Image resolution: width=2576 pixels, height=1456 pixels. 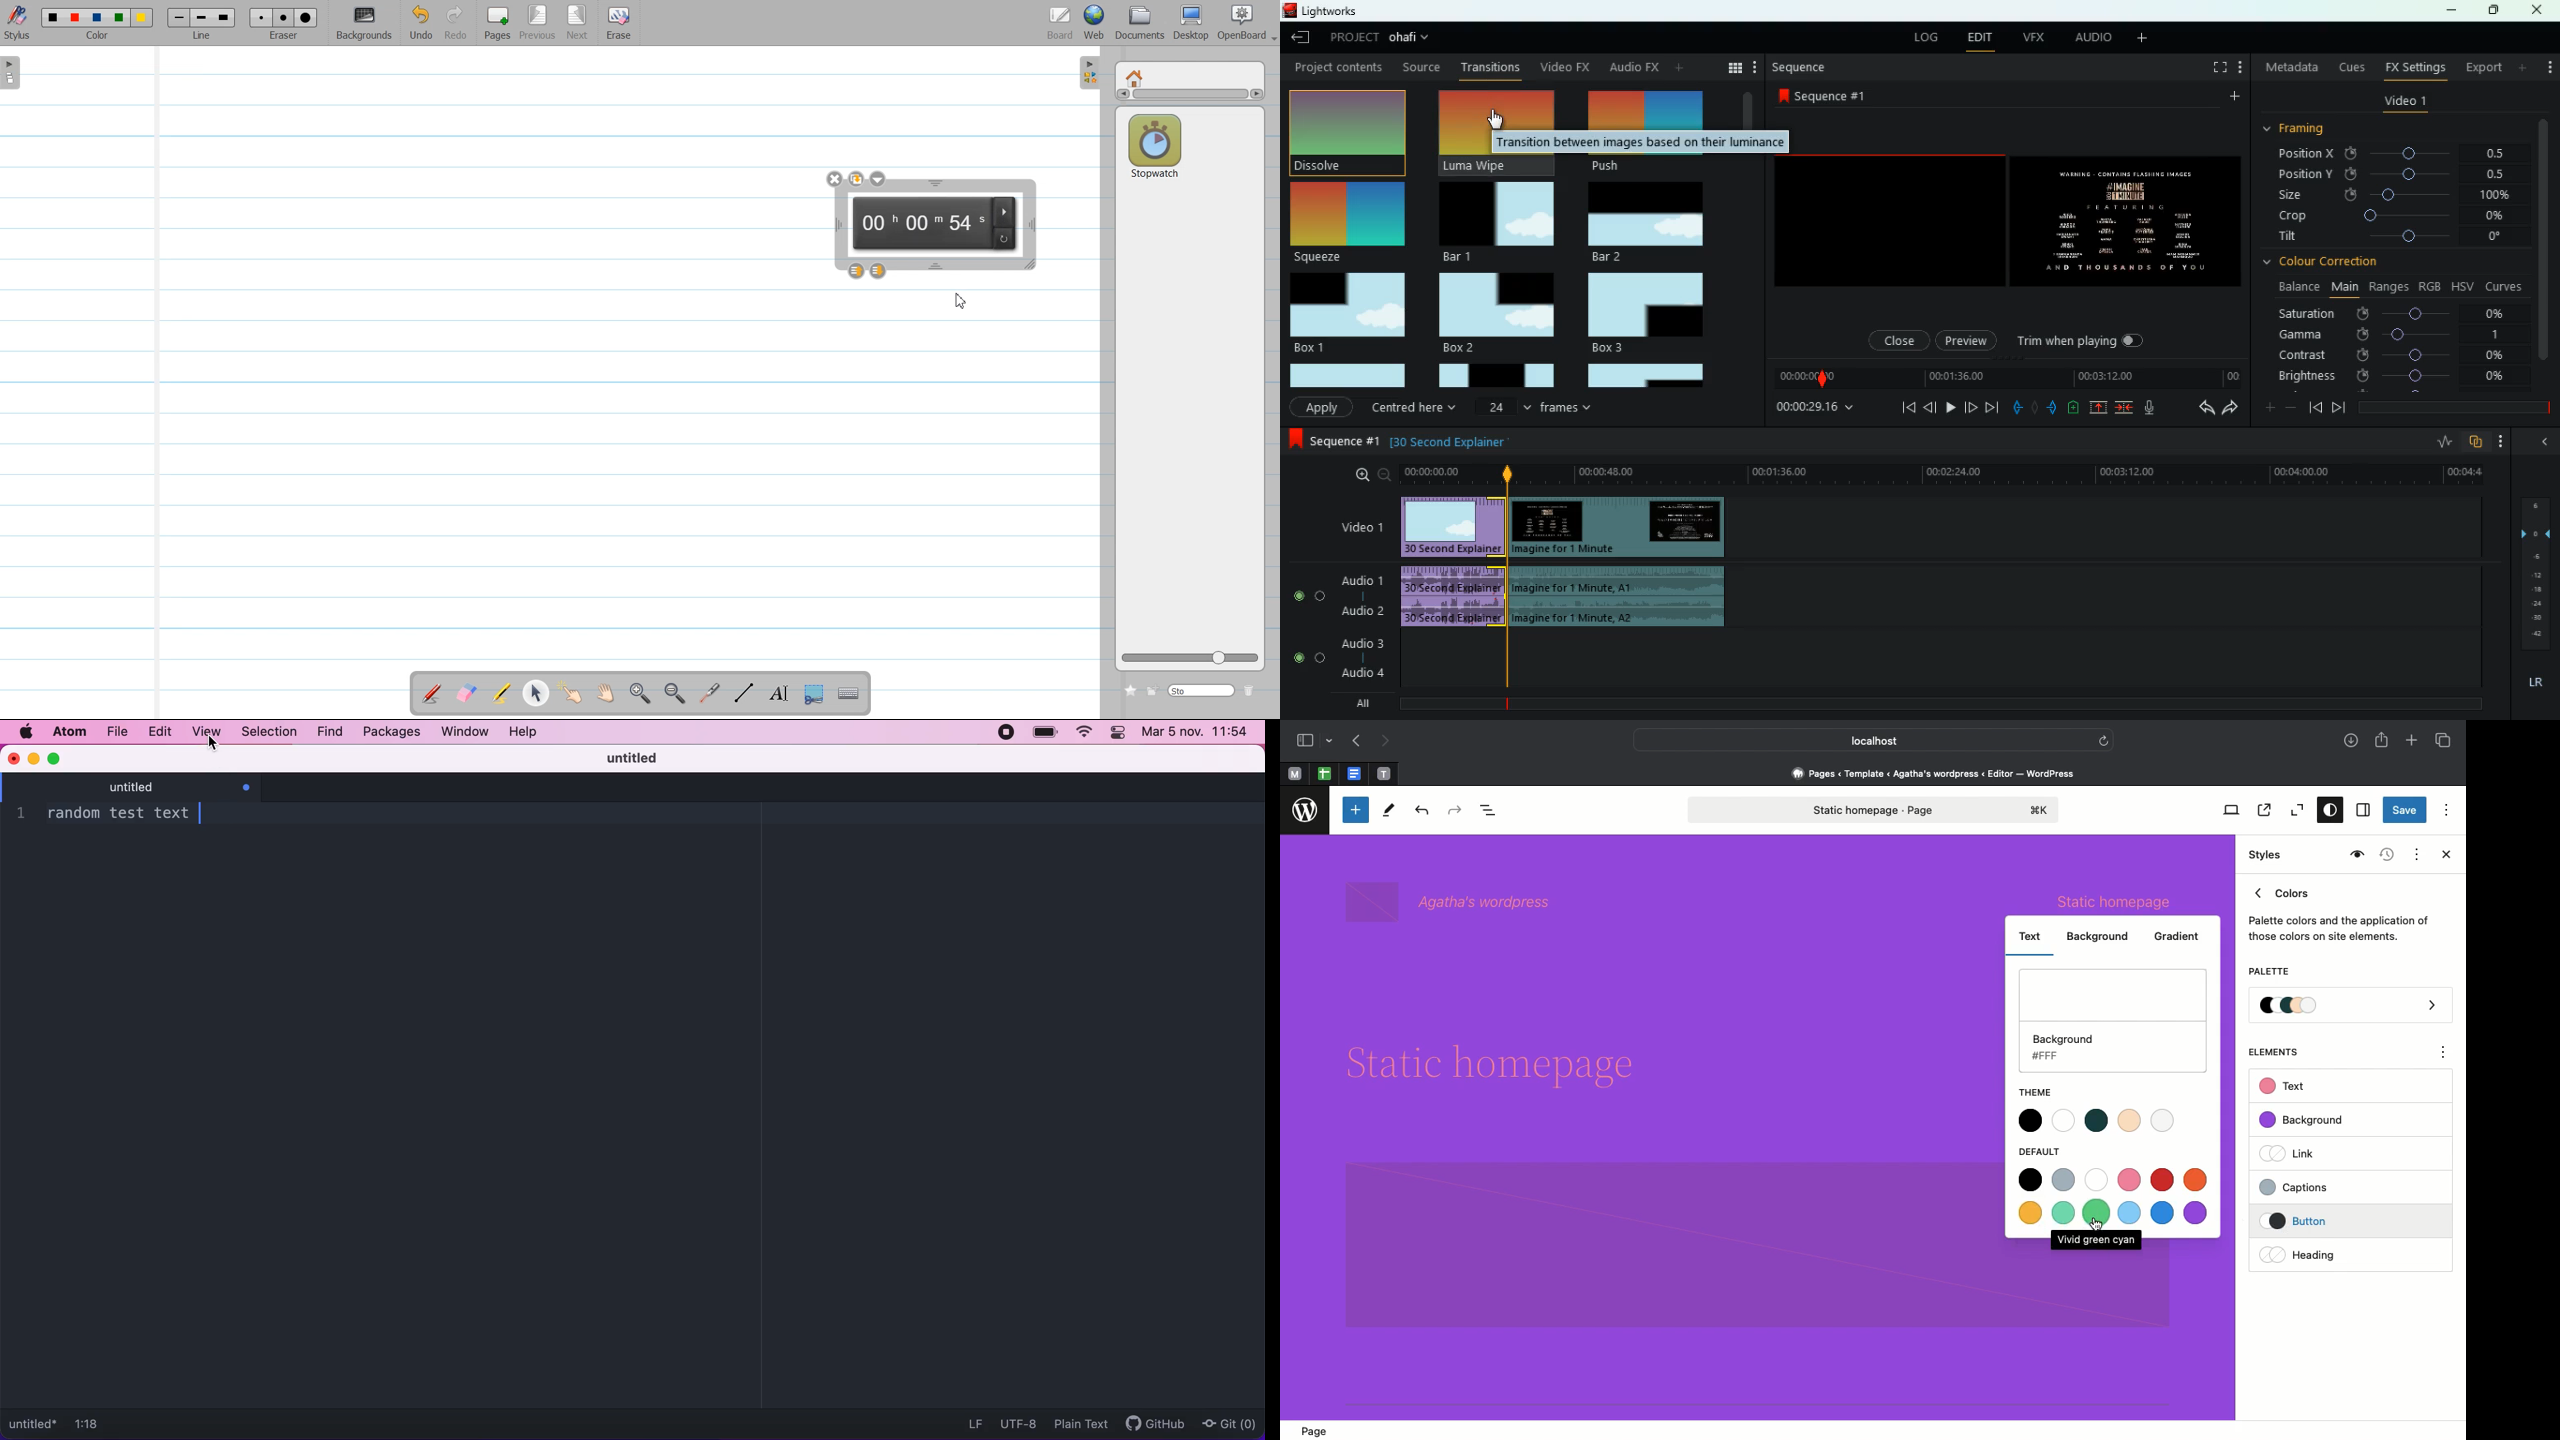 I want to click on cursor, so click(x=216, y=749).